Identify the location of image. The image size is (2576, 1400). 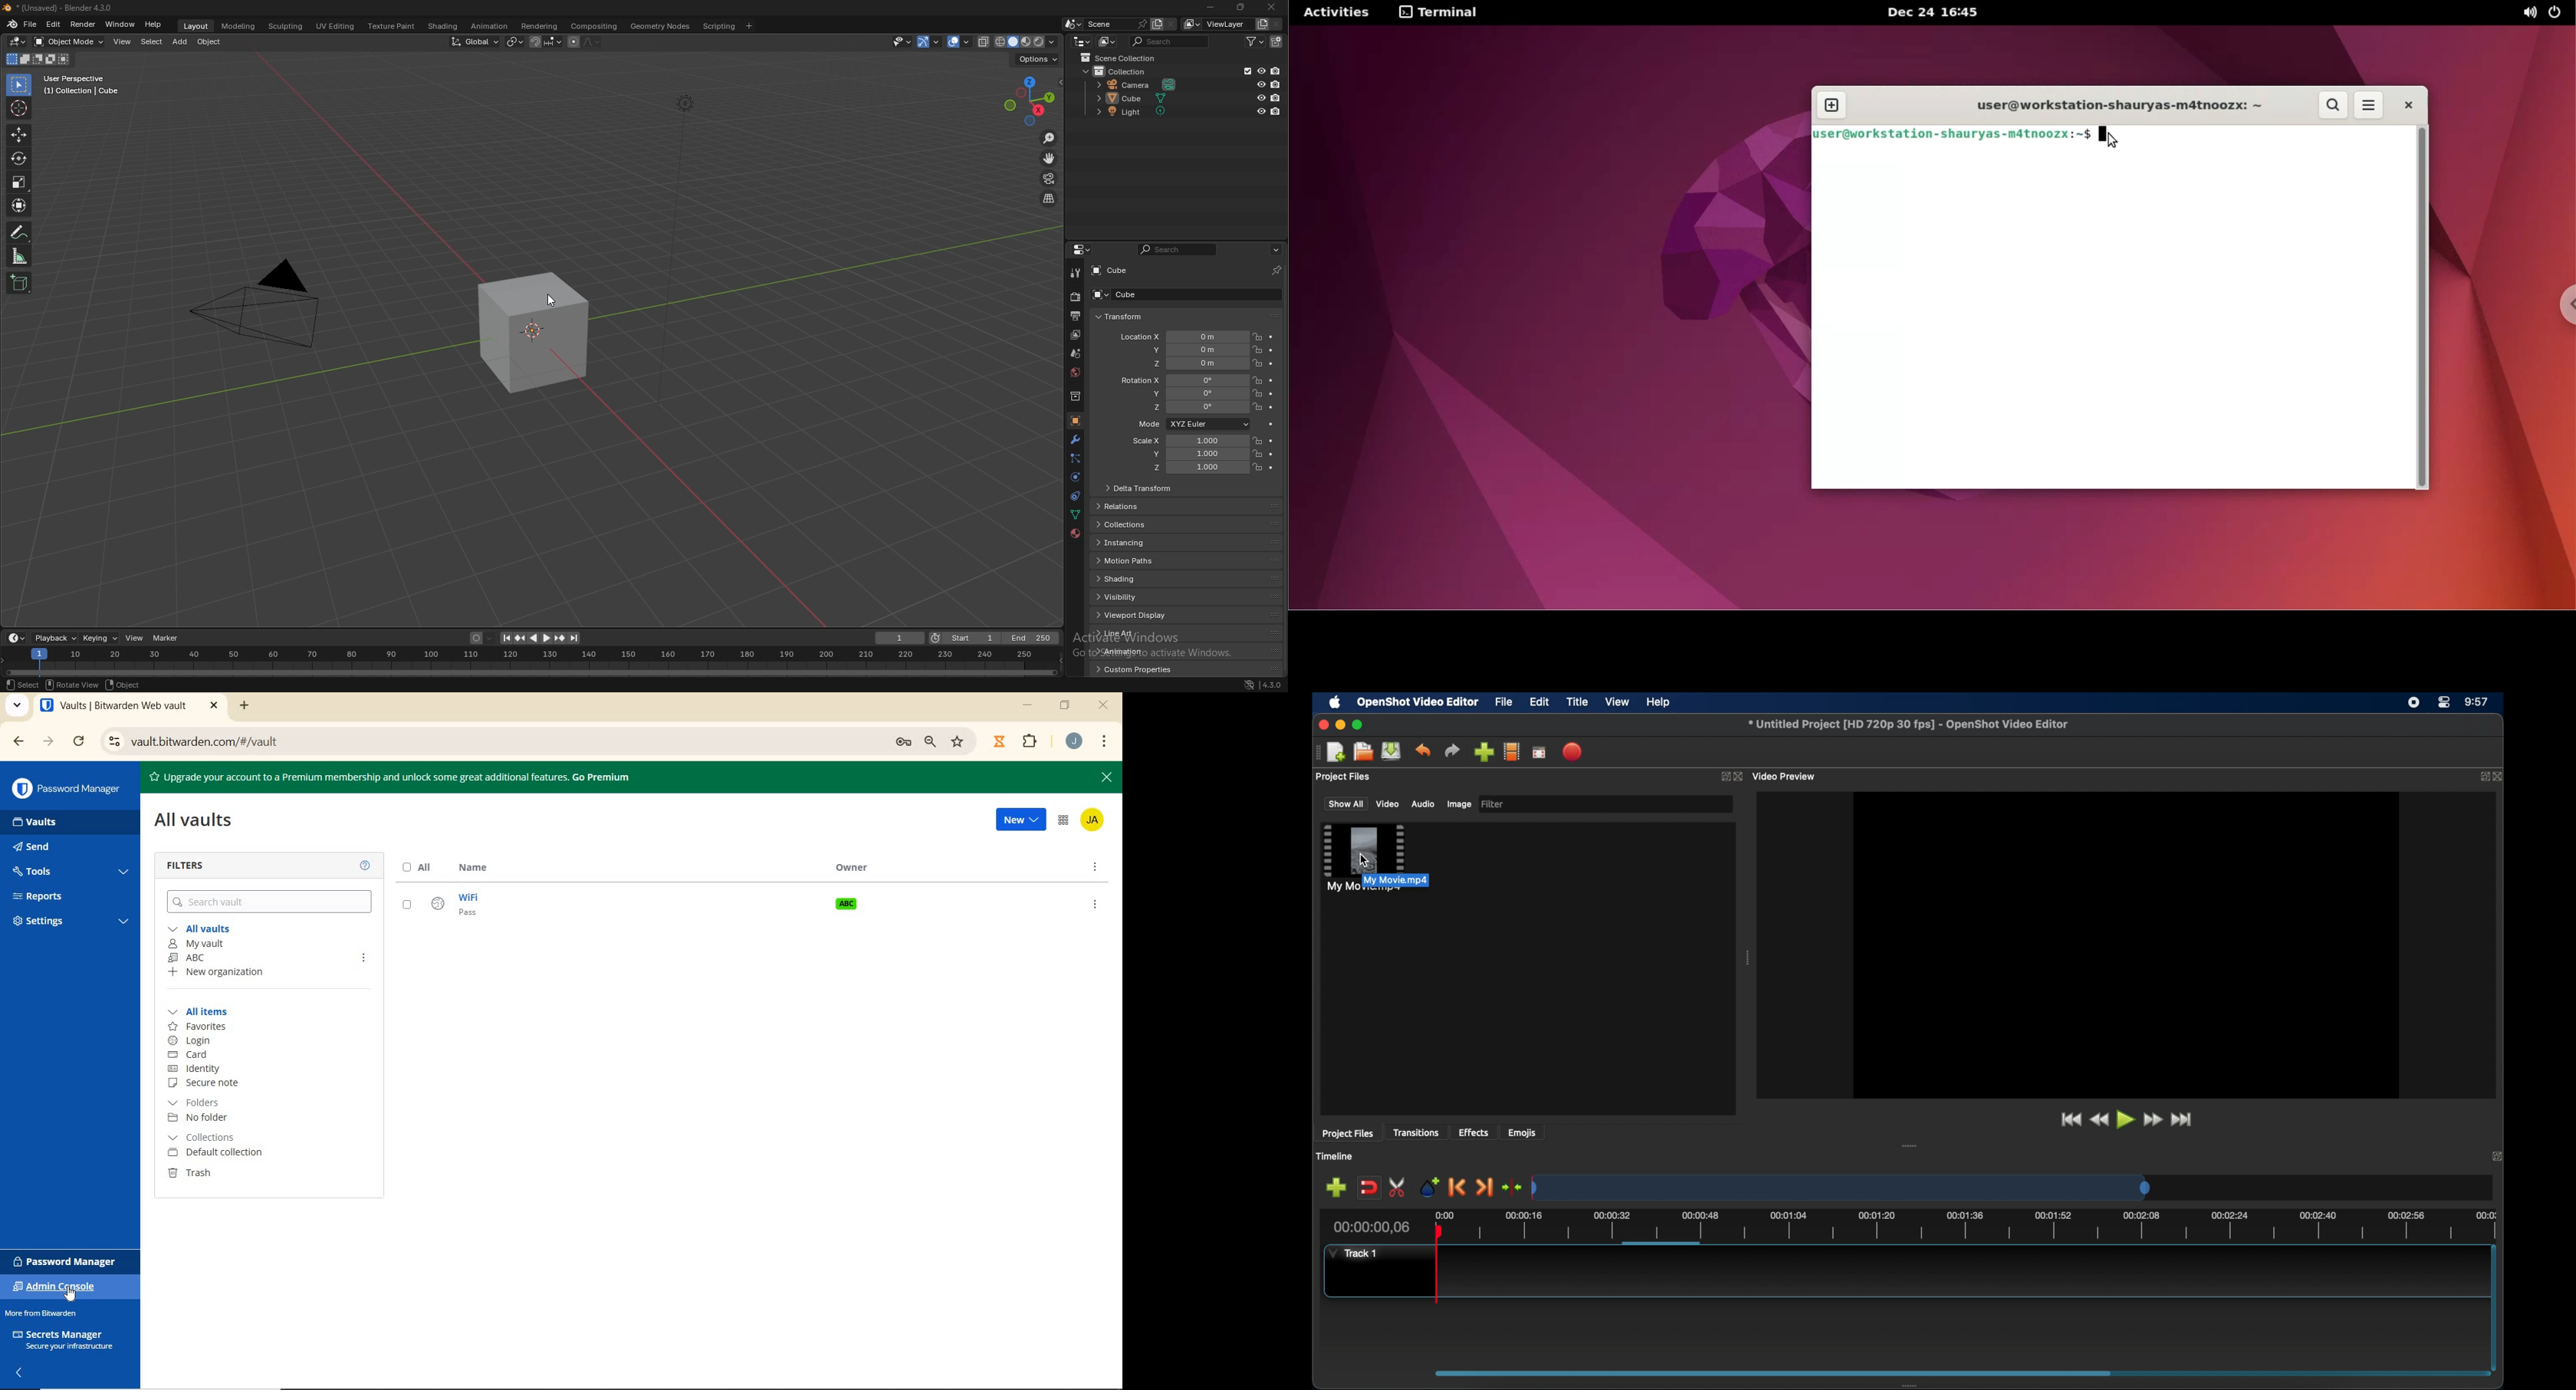
(1459, 805).